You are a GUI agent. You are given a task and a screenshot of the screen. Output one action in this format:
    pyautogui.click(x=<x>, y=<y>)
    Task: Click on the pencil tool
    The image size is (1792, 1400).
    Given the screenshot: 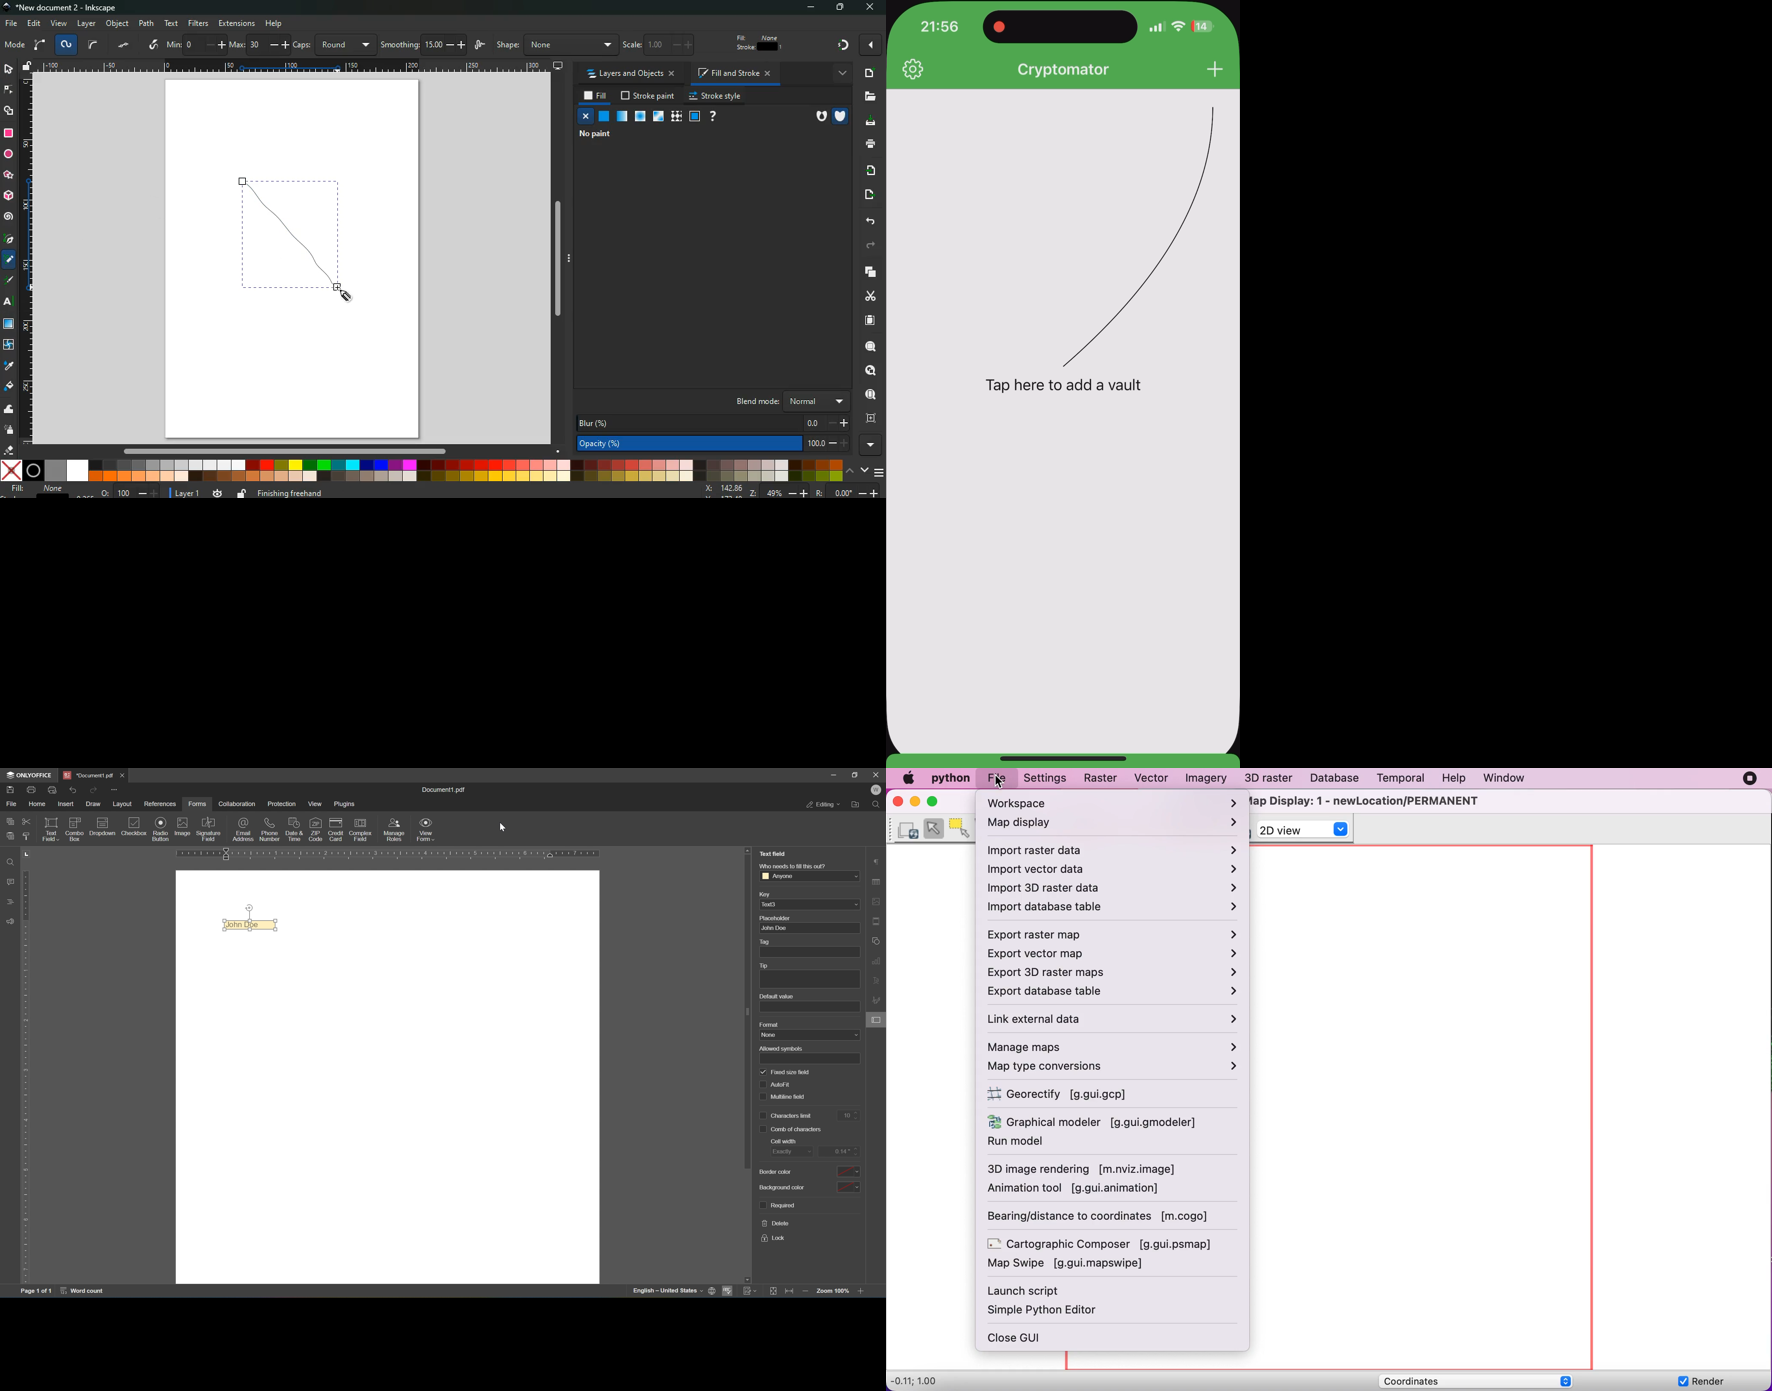 What is the action you would take?
    pyautogui.click(x=9, y=262)
    